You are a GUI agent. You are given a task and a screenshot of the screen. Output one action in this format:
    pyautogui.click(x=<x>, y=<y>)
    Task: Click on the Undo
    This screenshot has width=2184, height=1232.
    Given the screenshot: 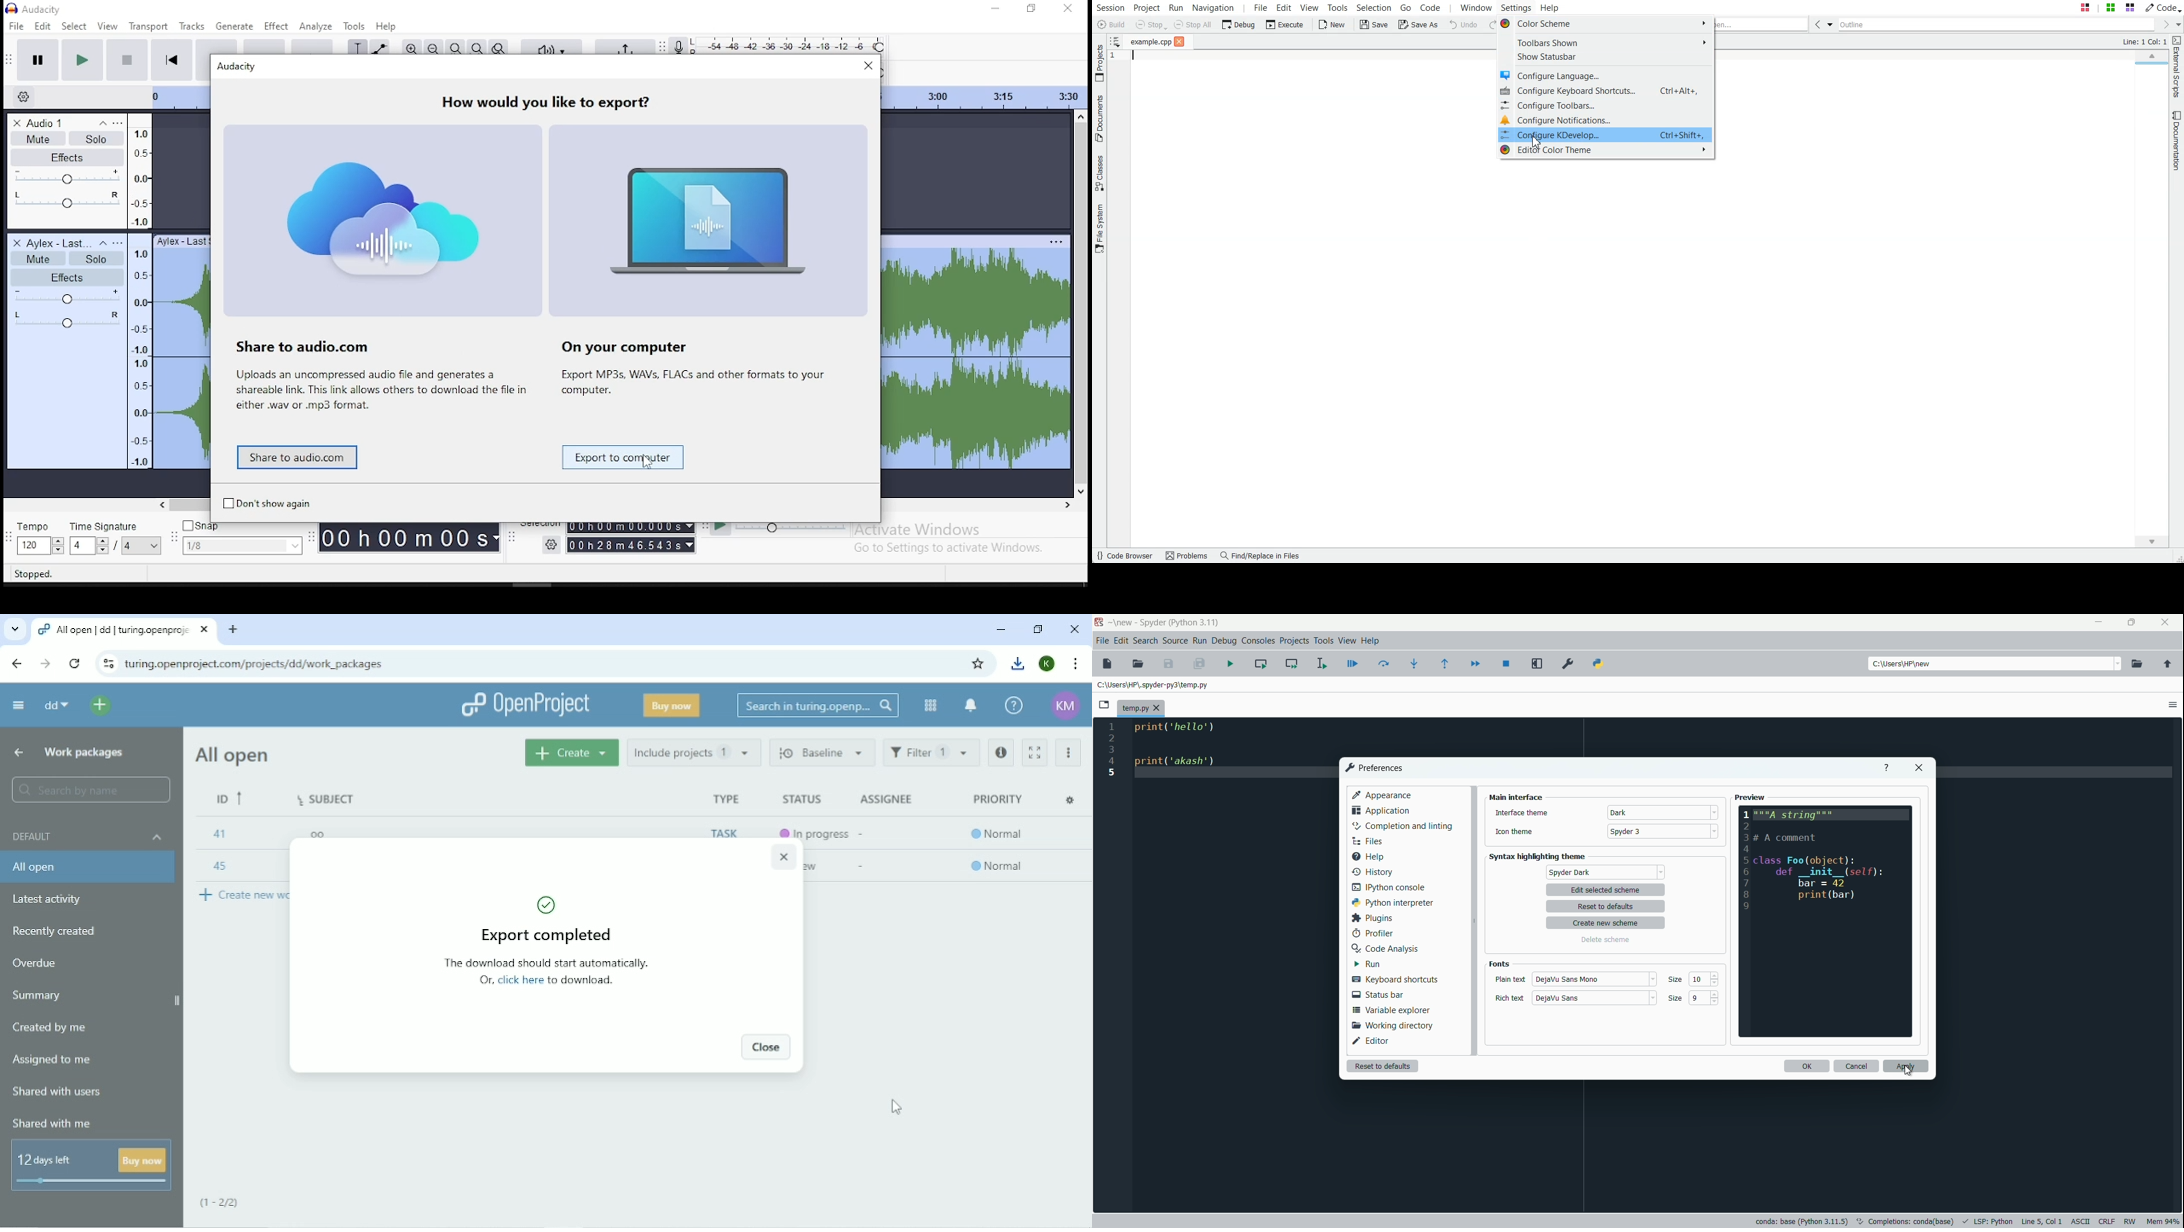 What is the action you would take?
    pyautogui.click(x=1463, y=25)
    